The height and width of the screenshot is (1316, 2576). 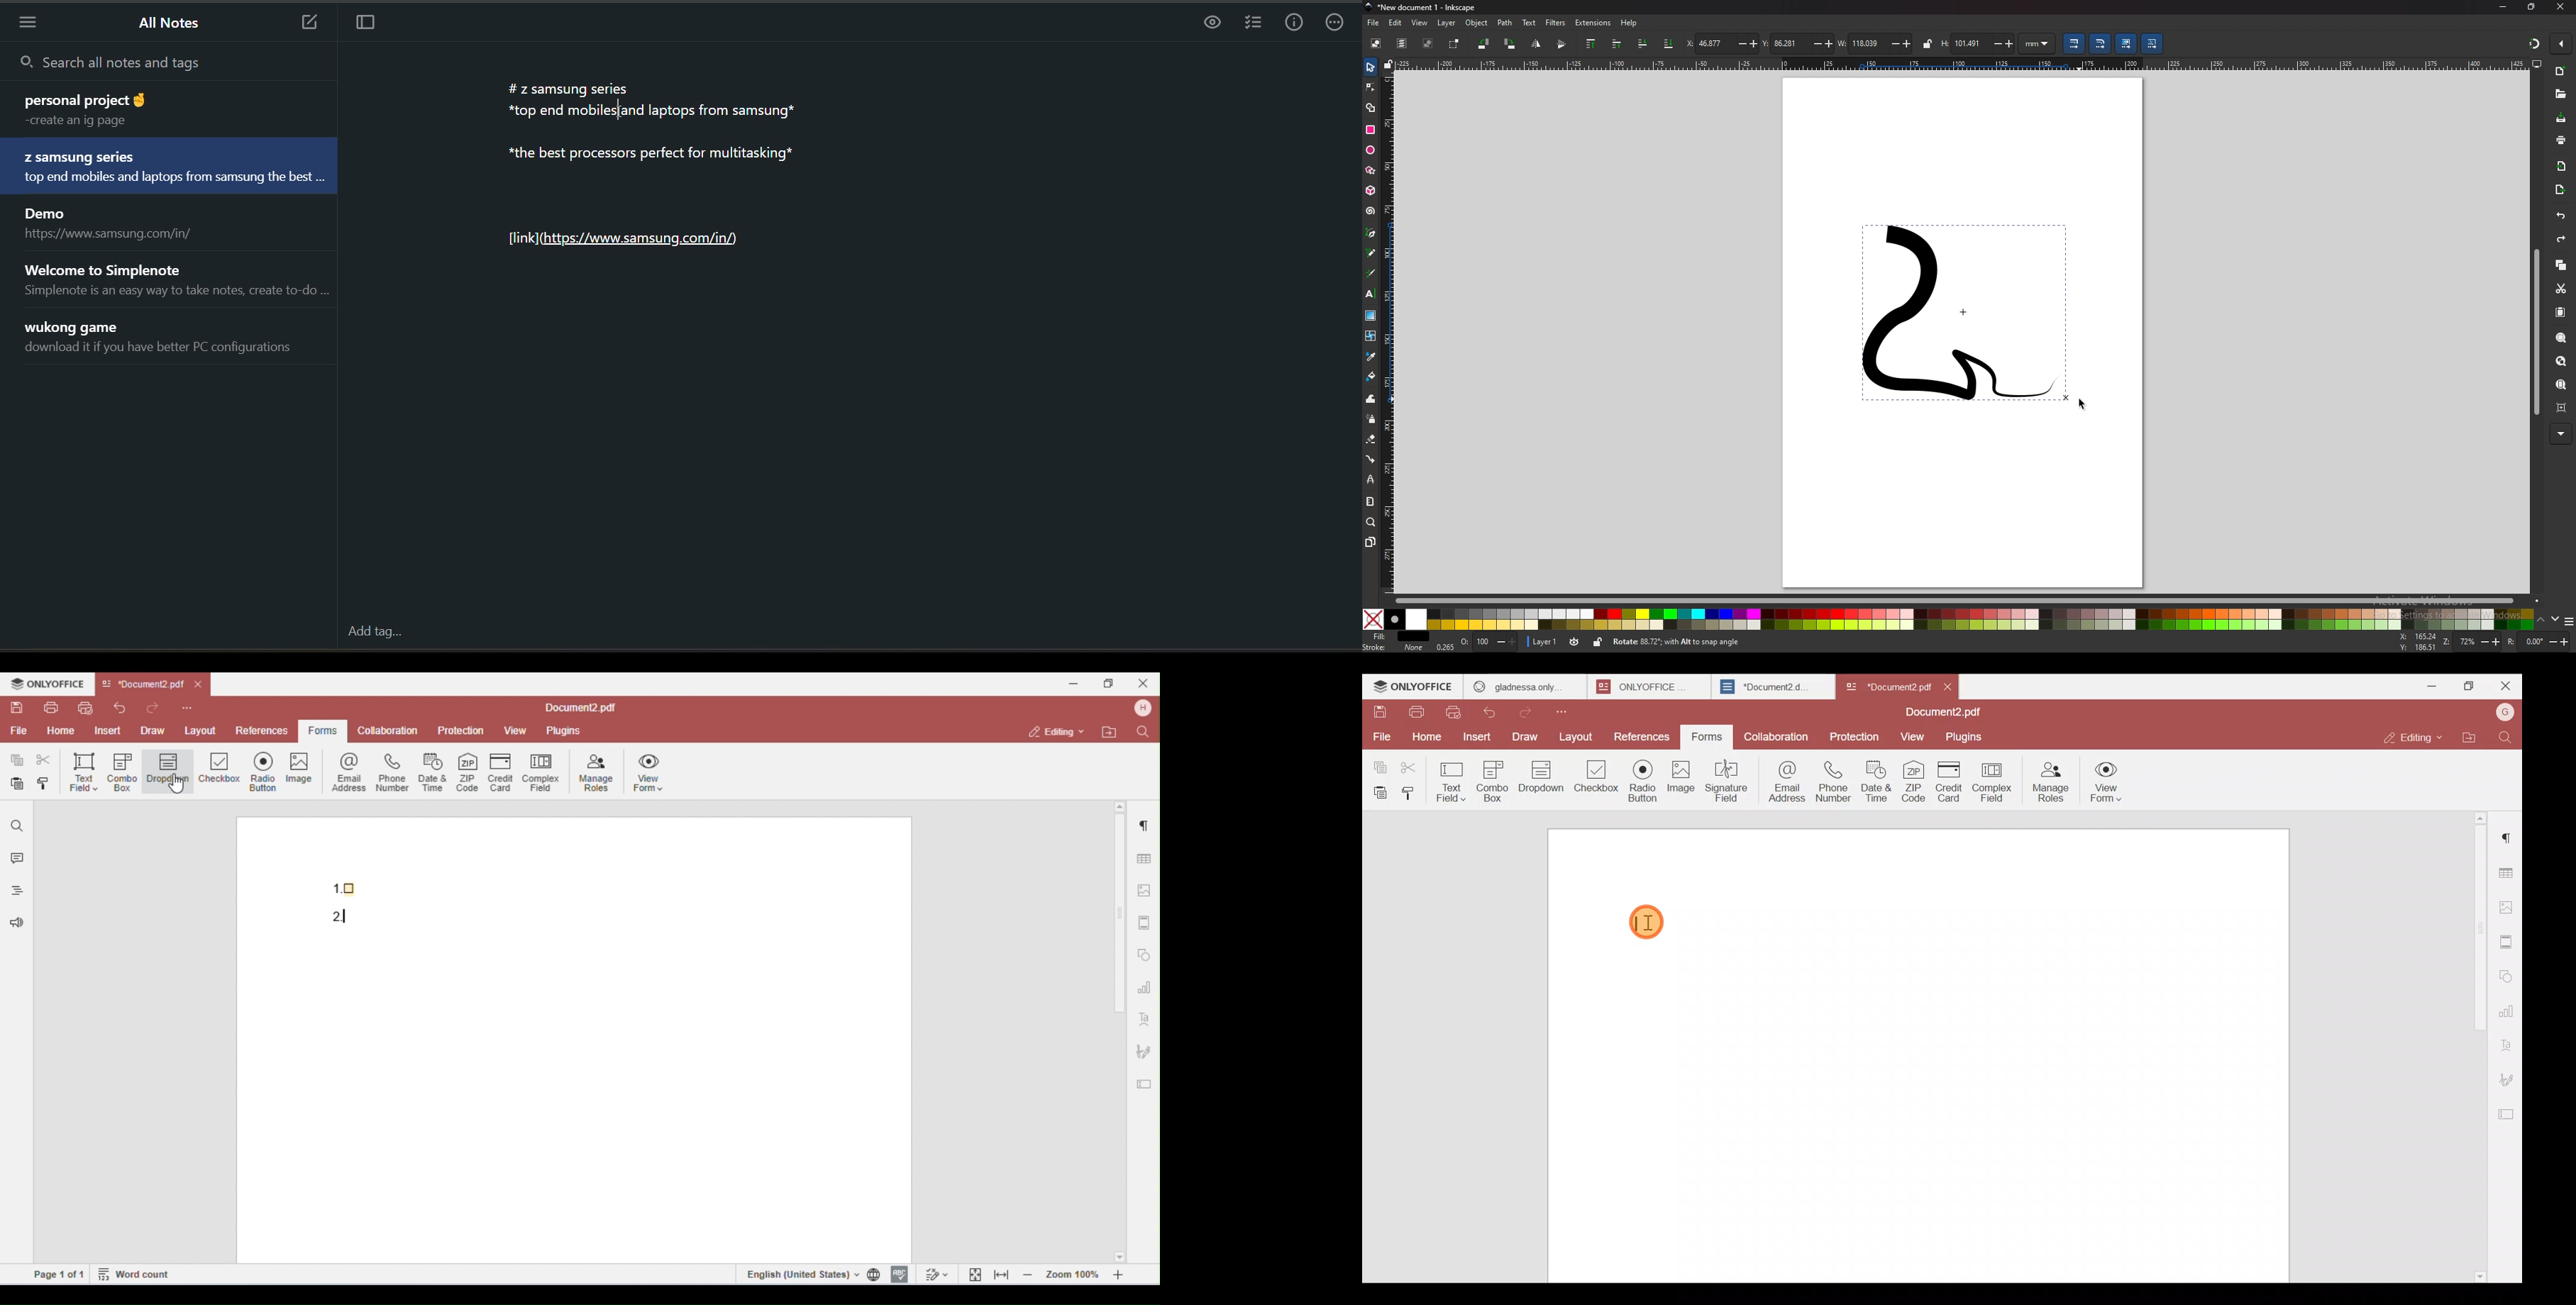 What do you see at coordinates (1885, 686) in the screenshot?
I see `*Document2 pd` at bounding box center [1885, 686].